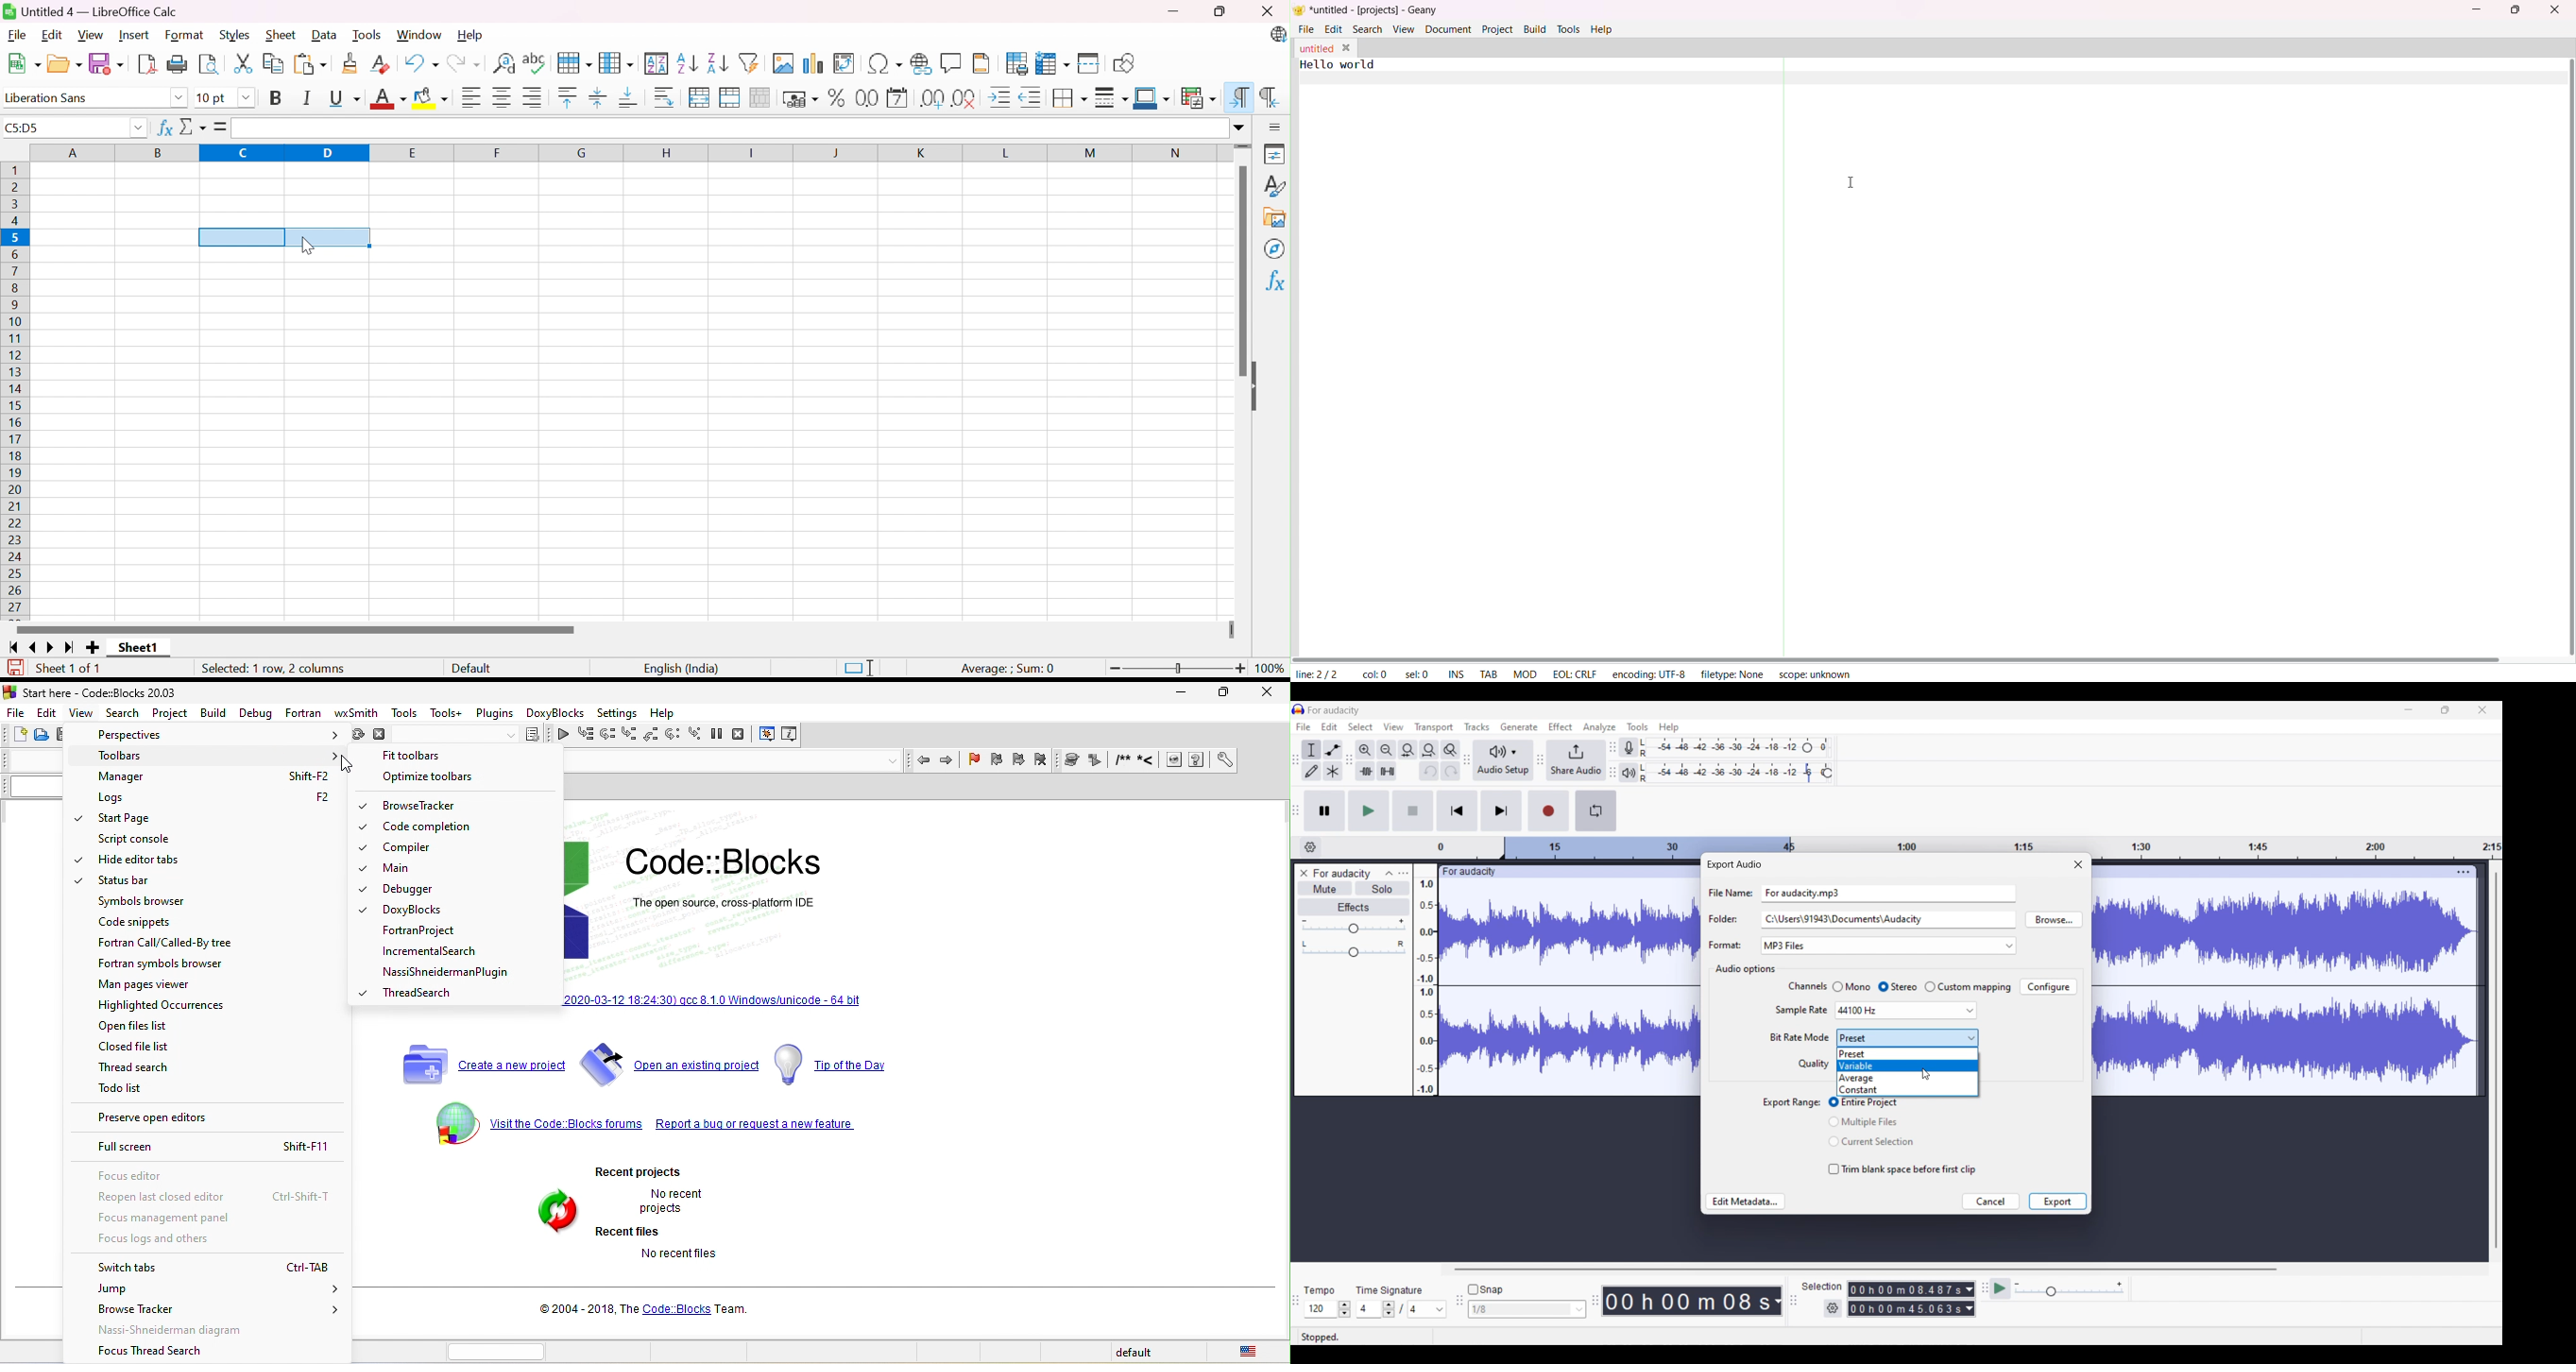  Describe the element at coordinates (1123, 762) in the screenshot. I see `block comment` at that location.